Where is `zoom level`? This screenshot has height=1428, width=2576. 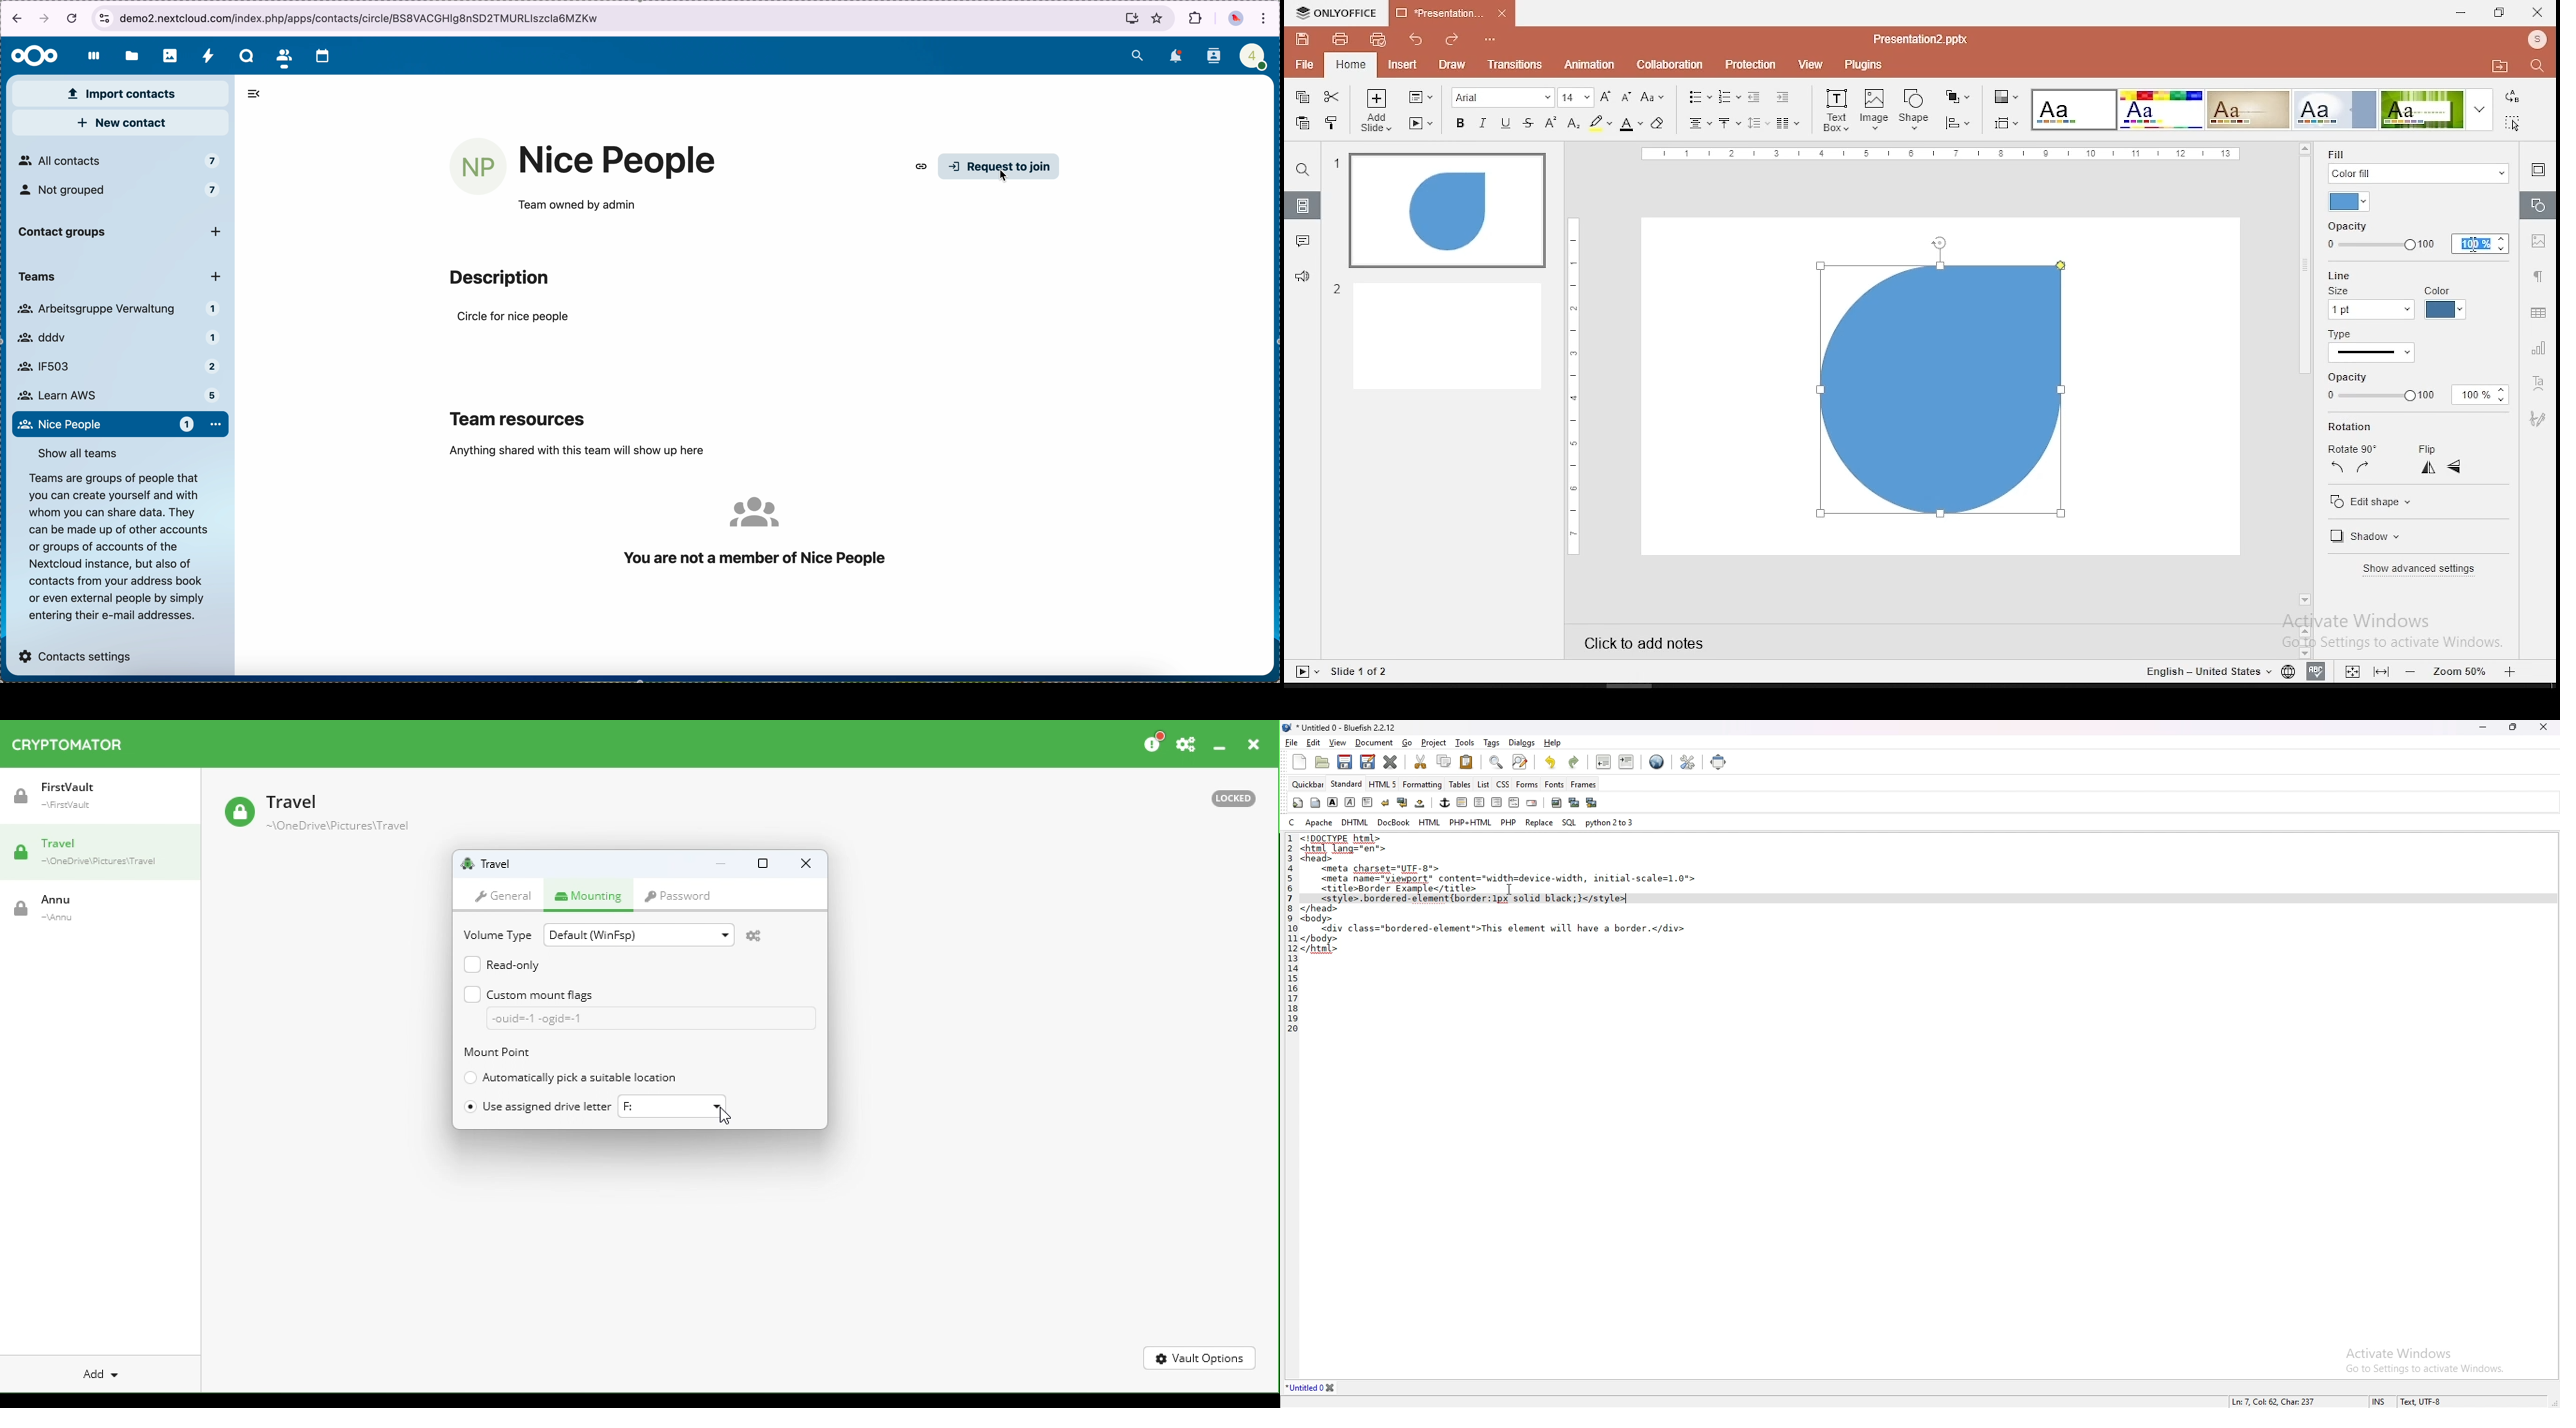 zoom level is located at coordinates (2461, 671).